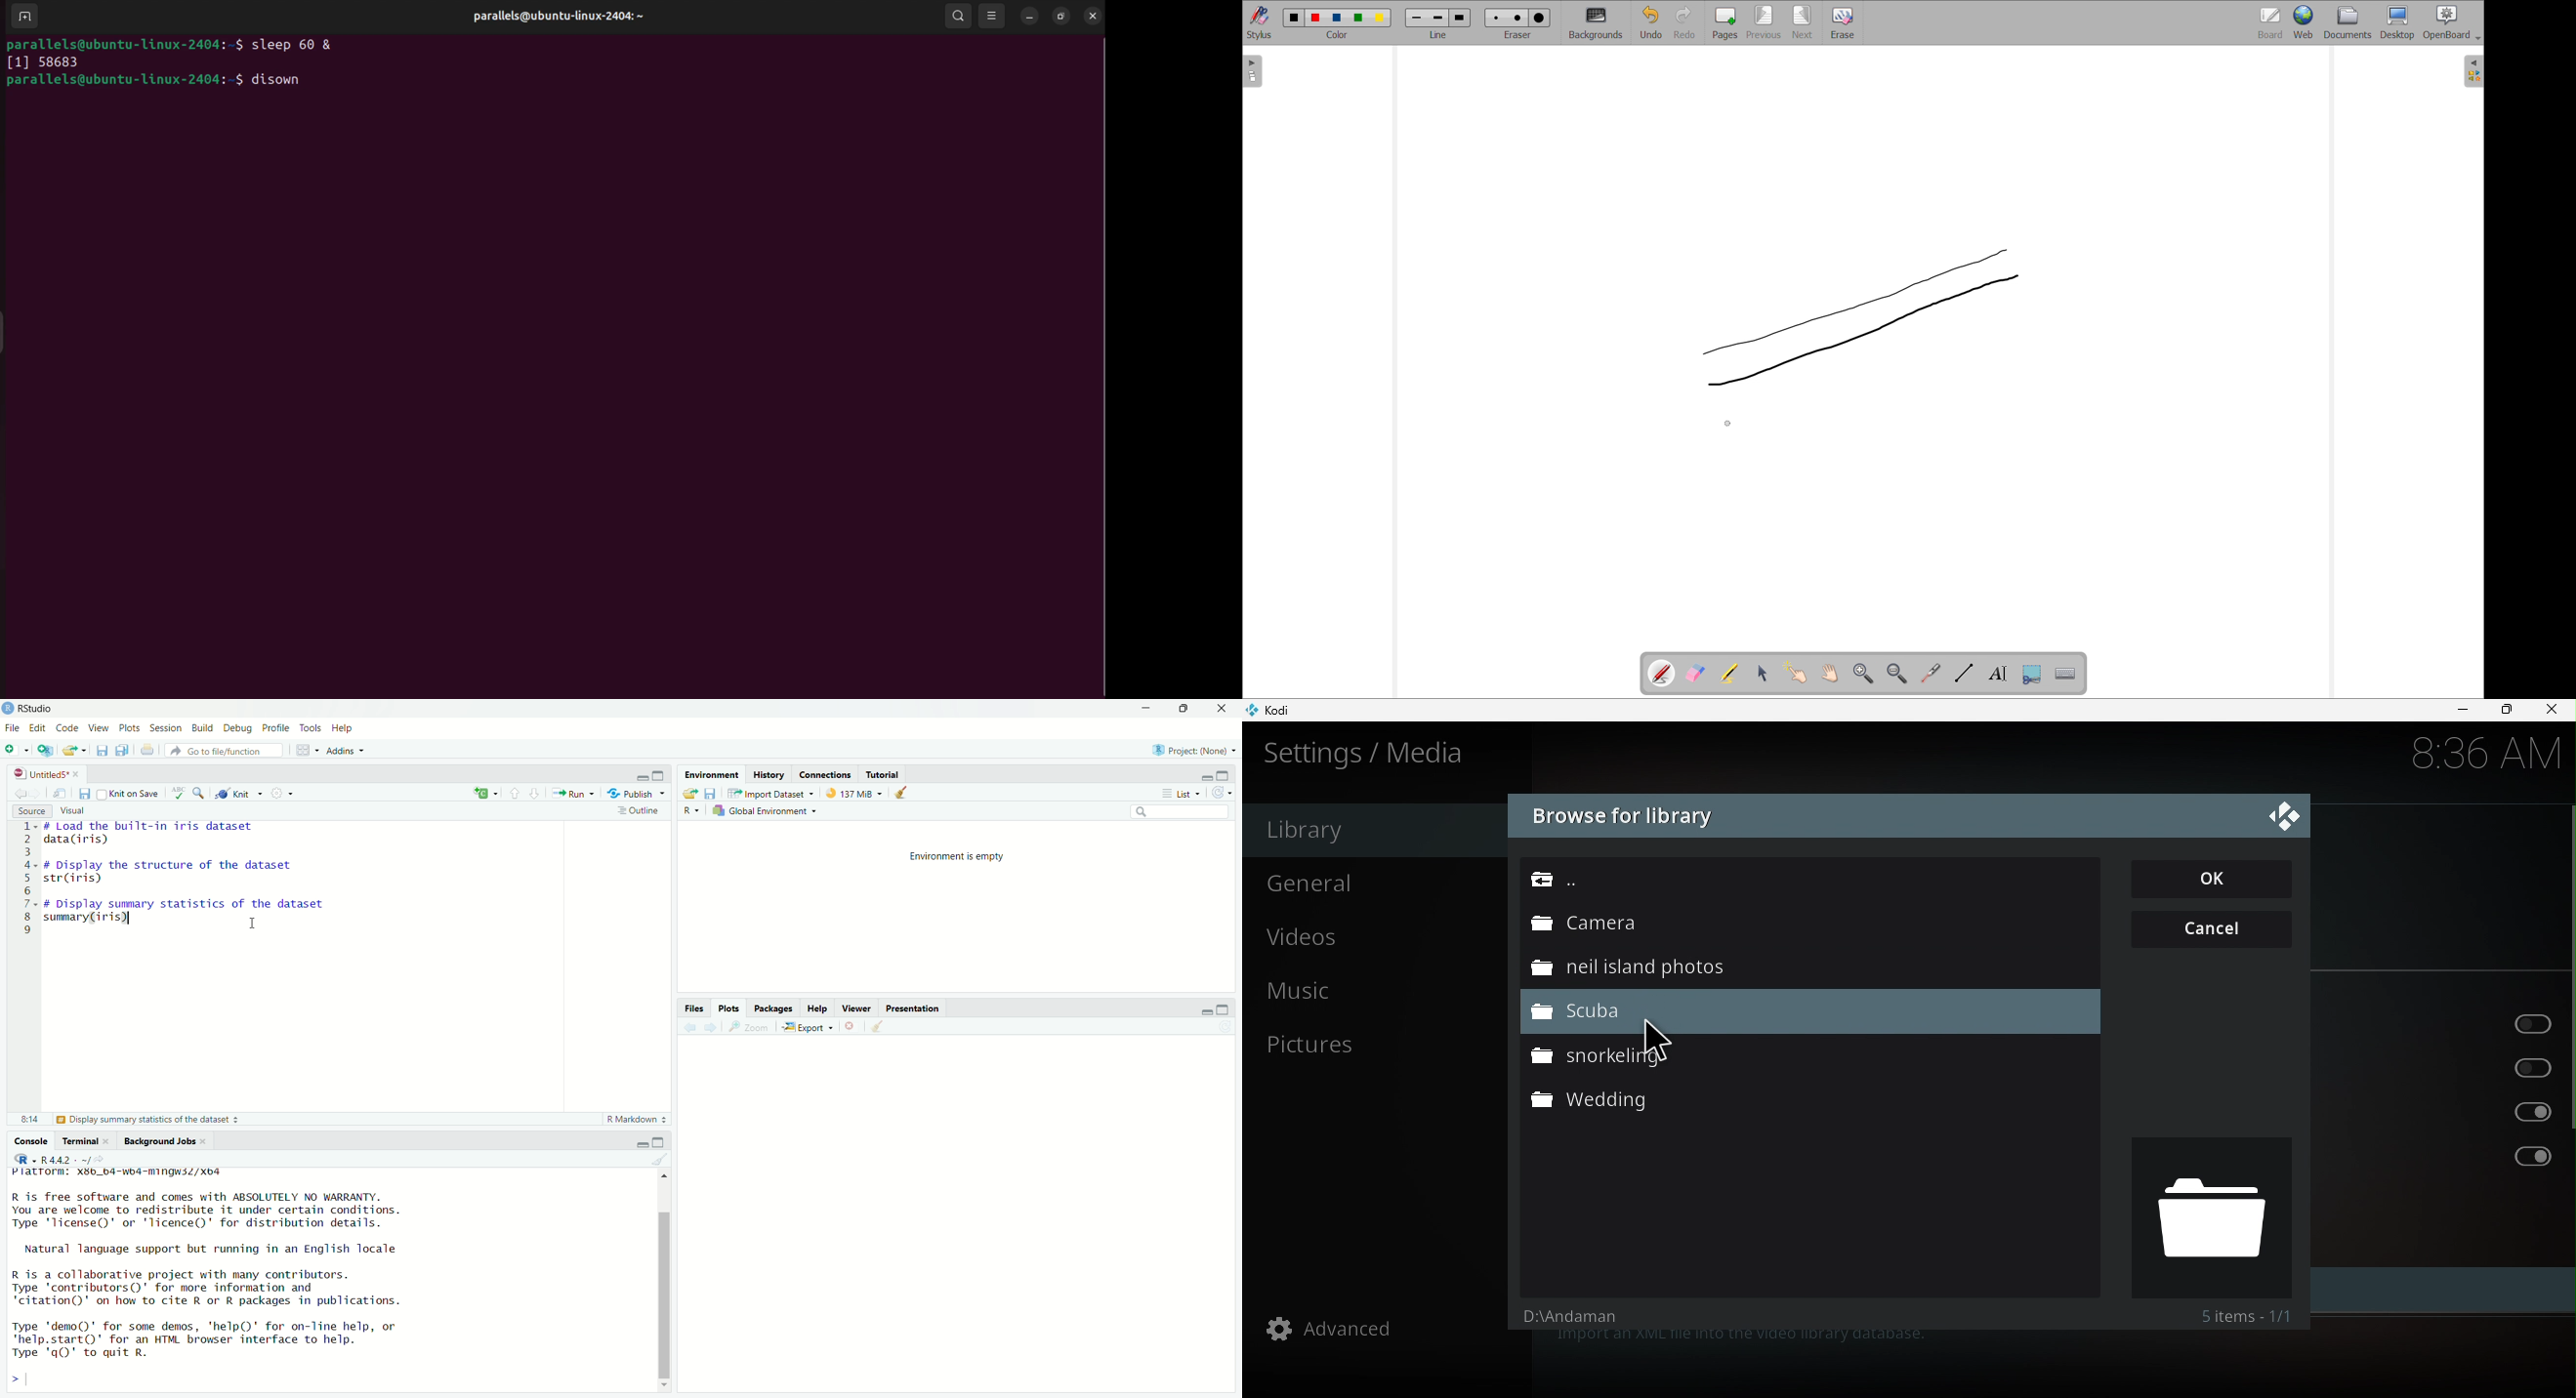 The image size is (2576, 1400). I want to click on Save, so click(713, 792).